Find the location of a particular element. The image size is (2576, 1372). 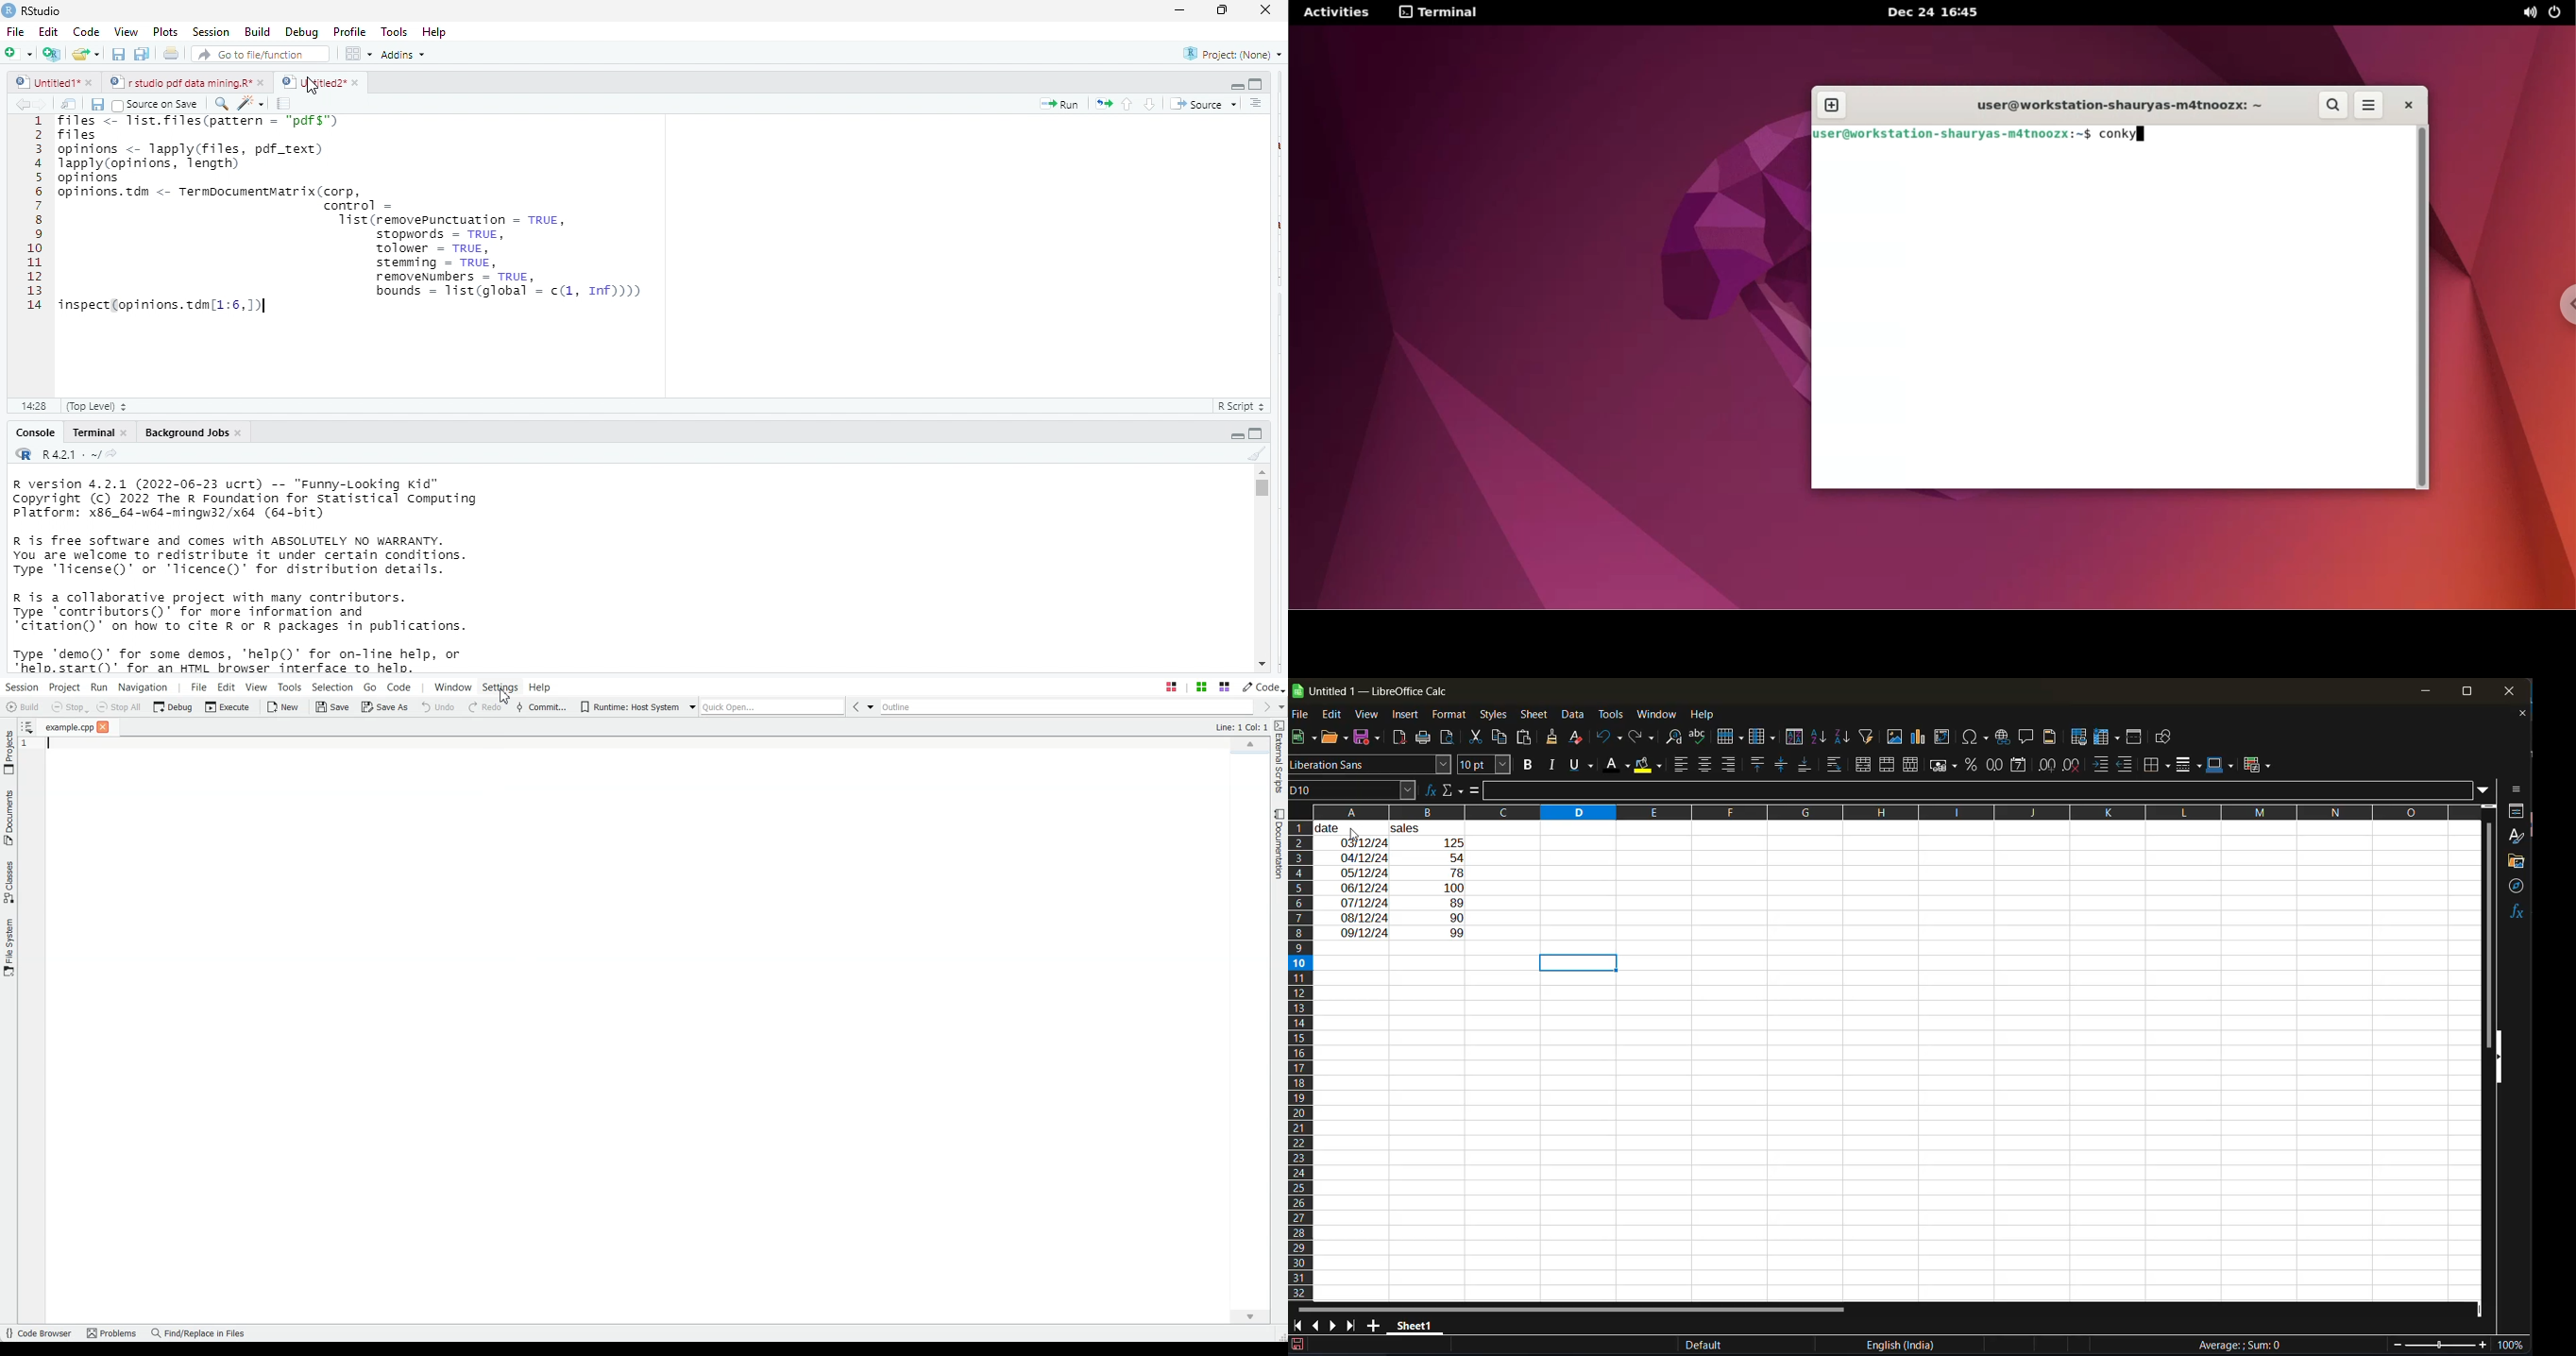

maximize is located at coordinates (2463, 690).